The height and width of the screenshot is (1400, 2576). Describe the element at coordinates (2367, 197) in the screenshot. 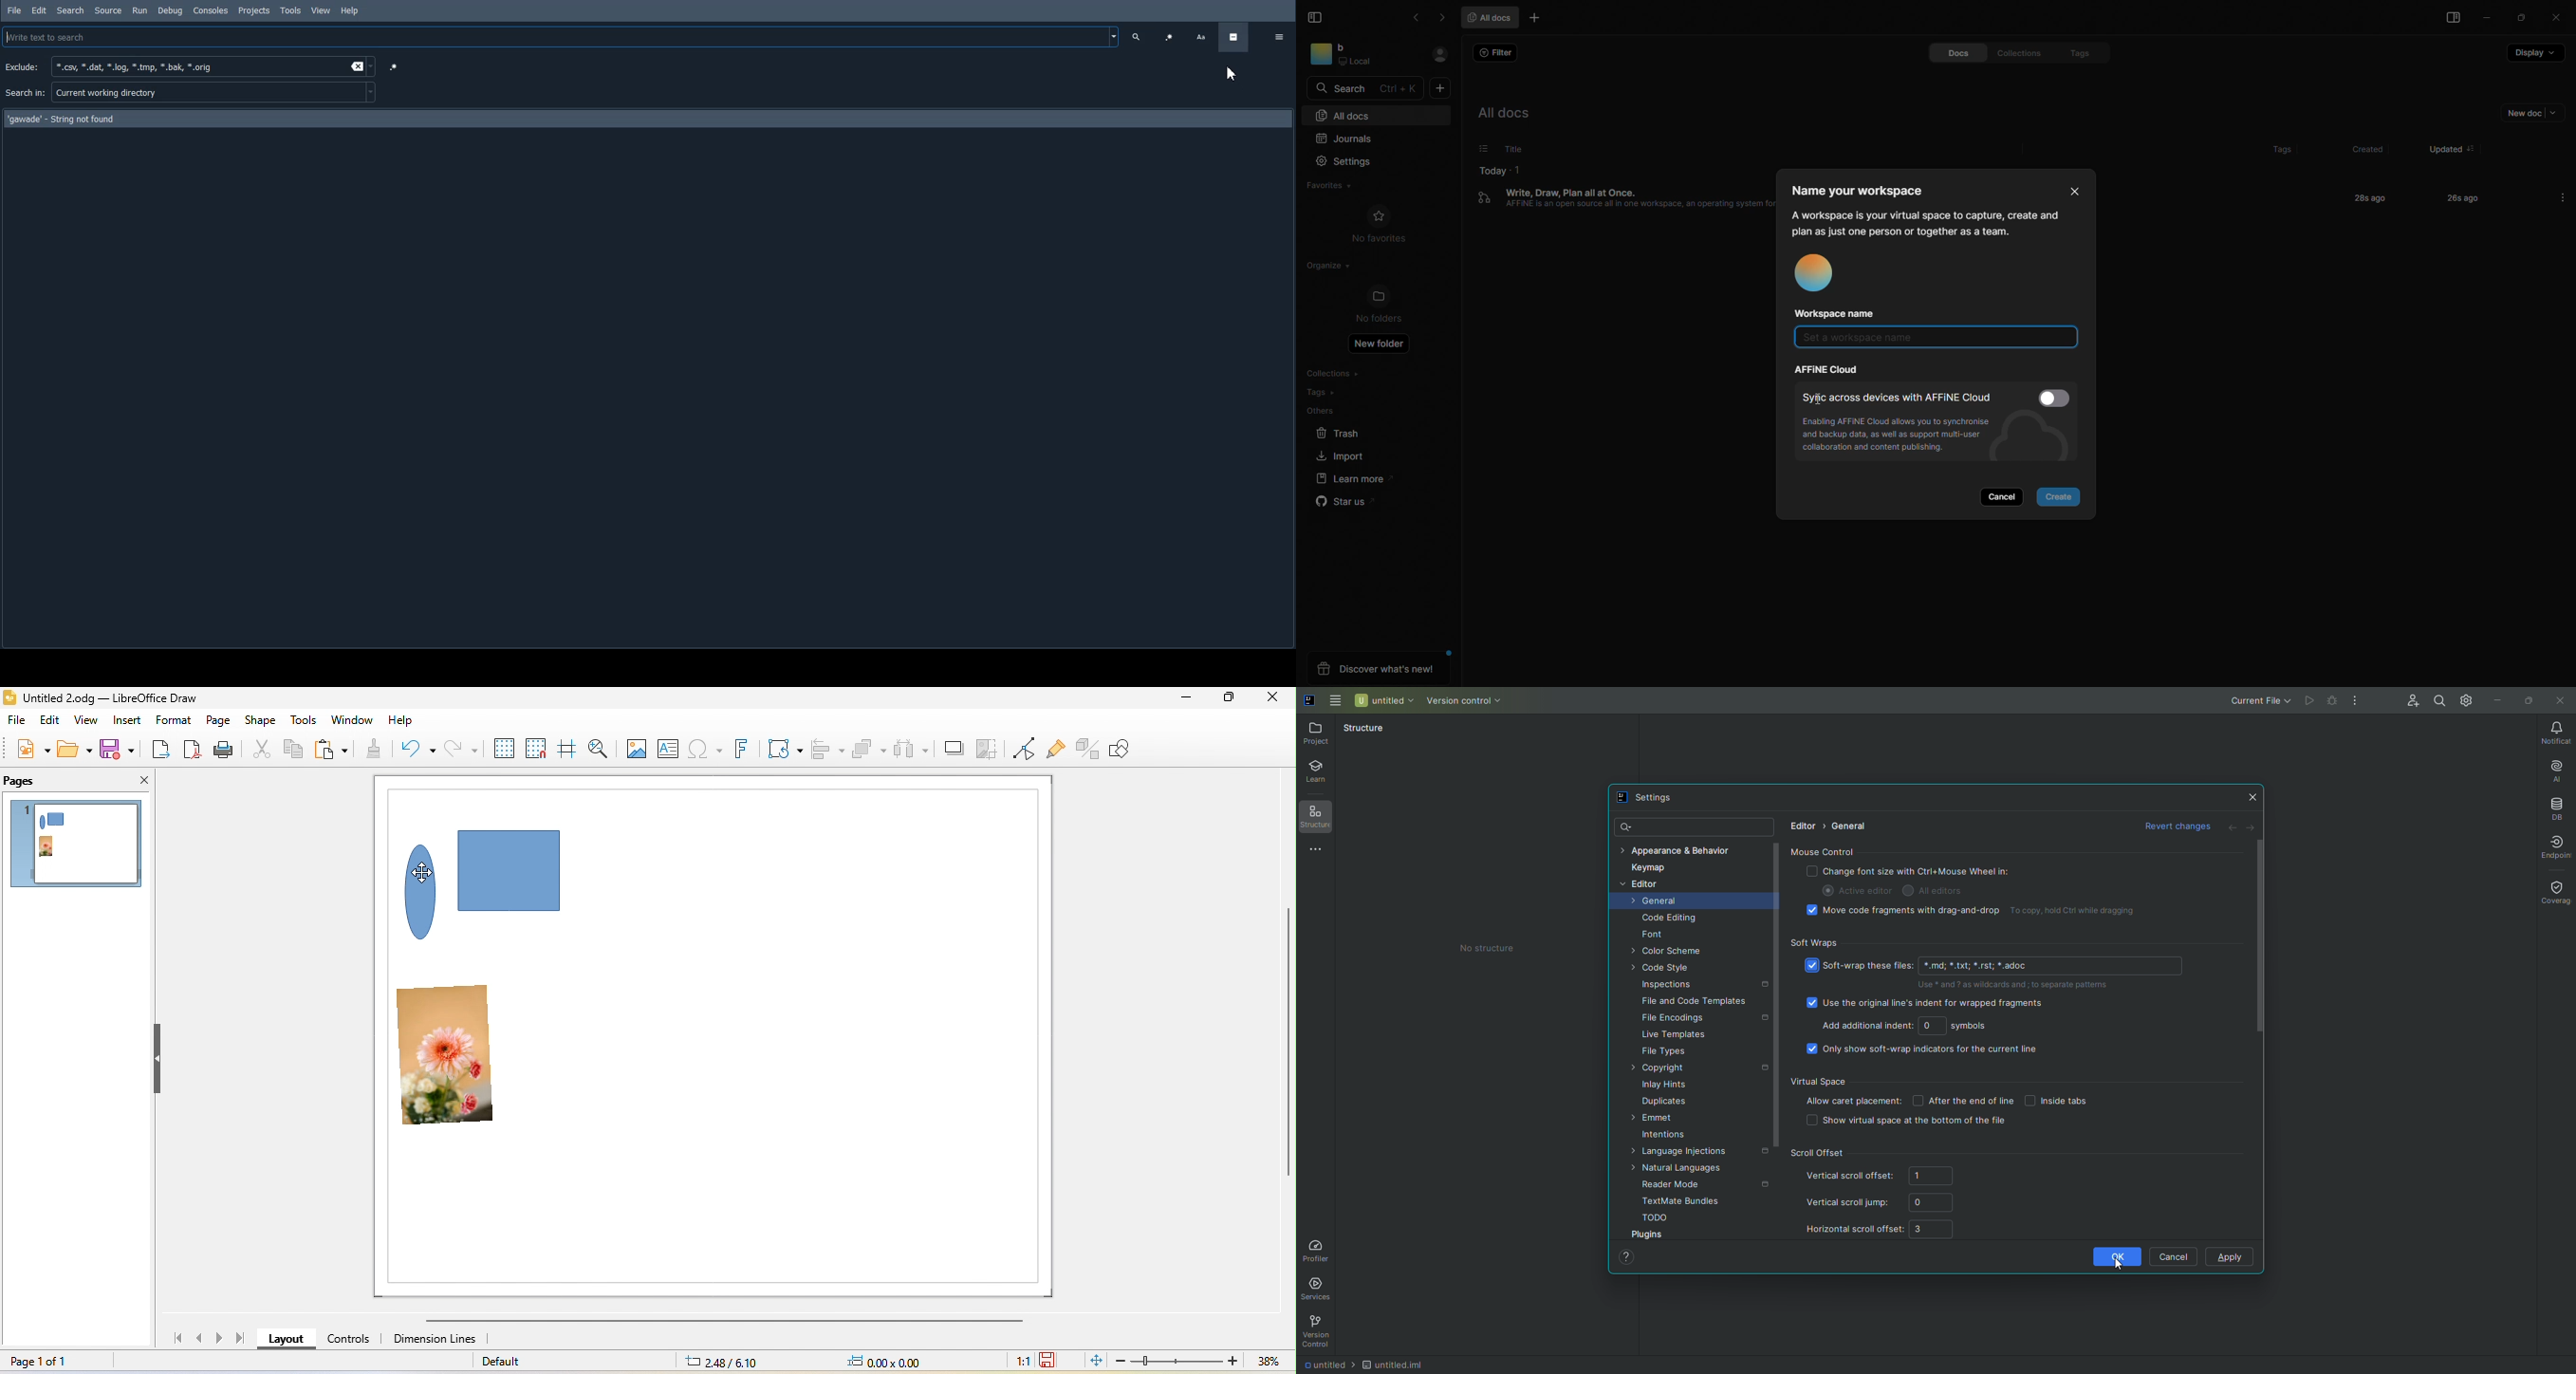

I see `time` at that location.